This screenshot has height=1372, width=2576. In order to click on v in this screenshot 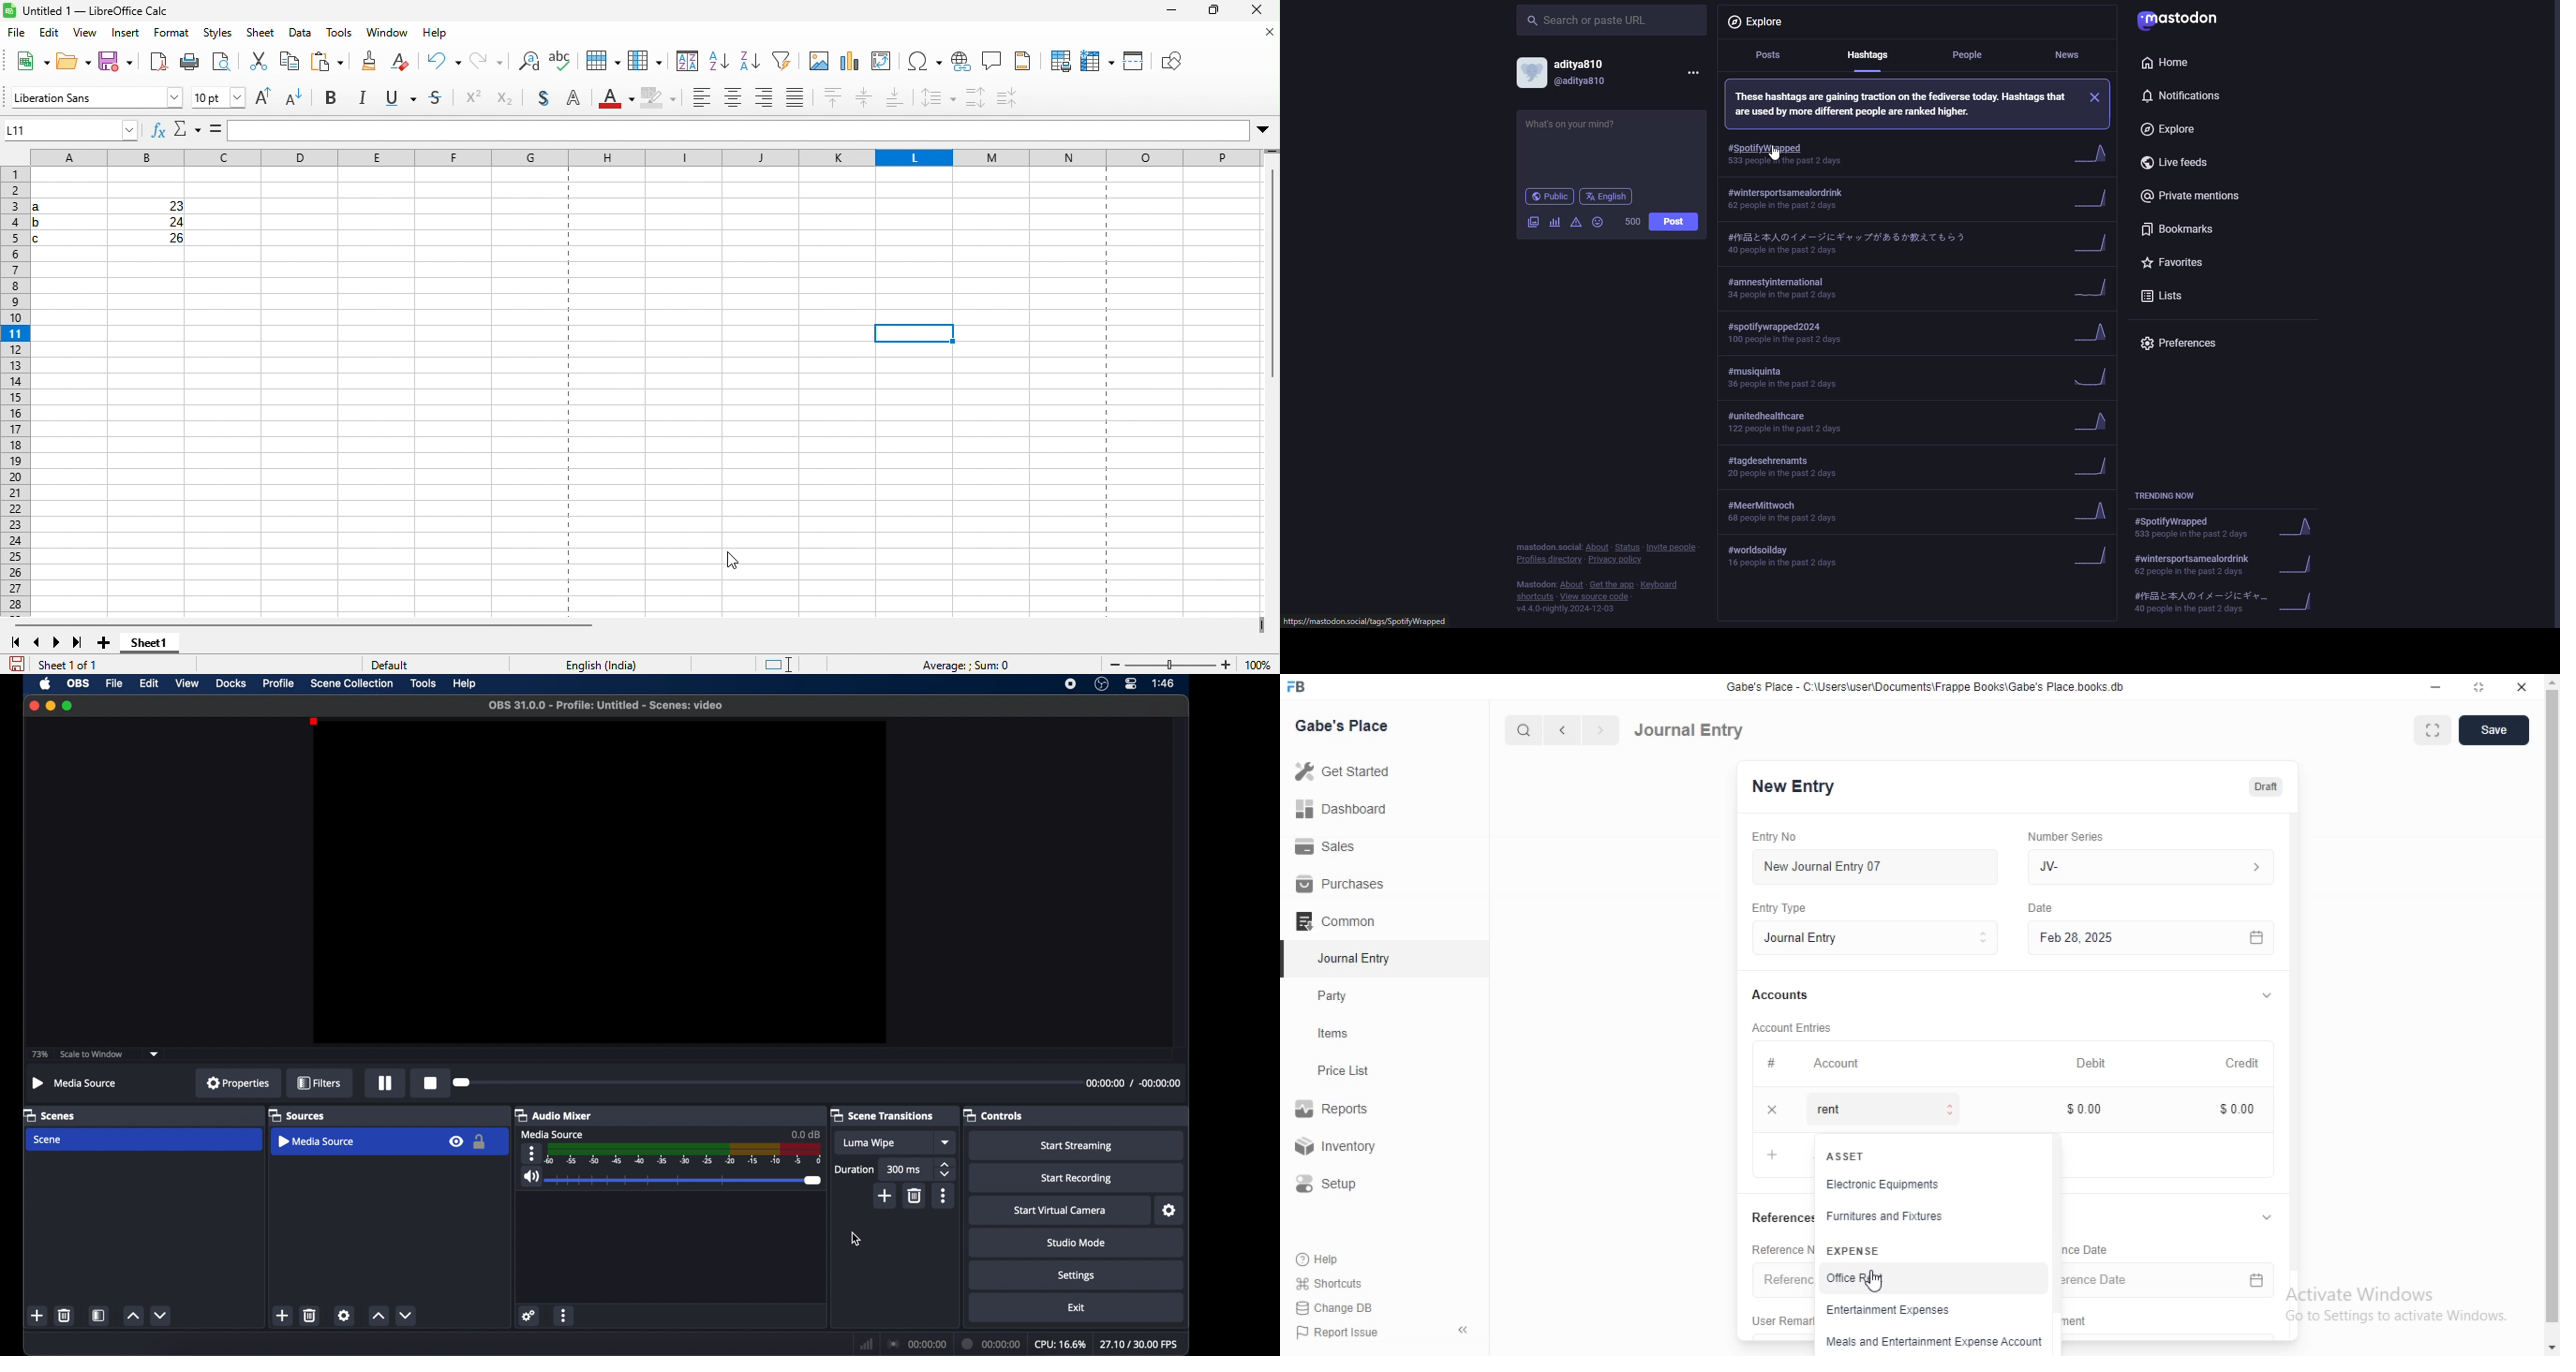, I will do `click(2277, 1216)`.